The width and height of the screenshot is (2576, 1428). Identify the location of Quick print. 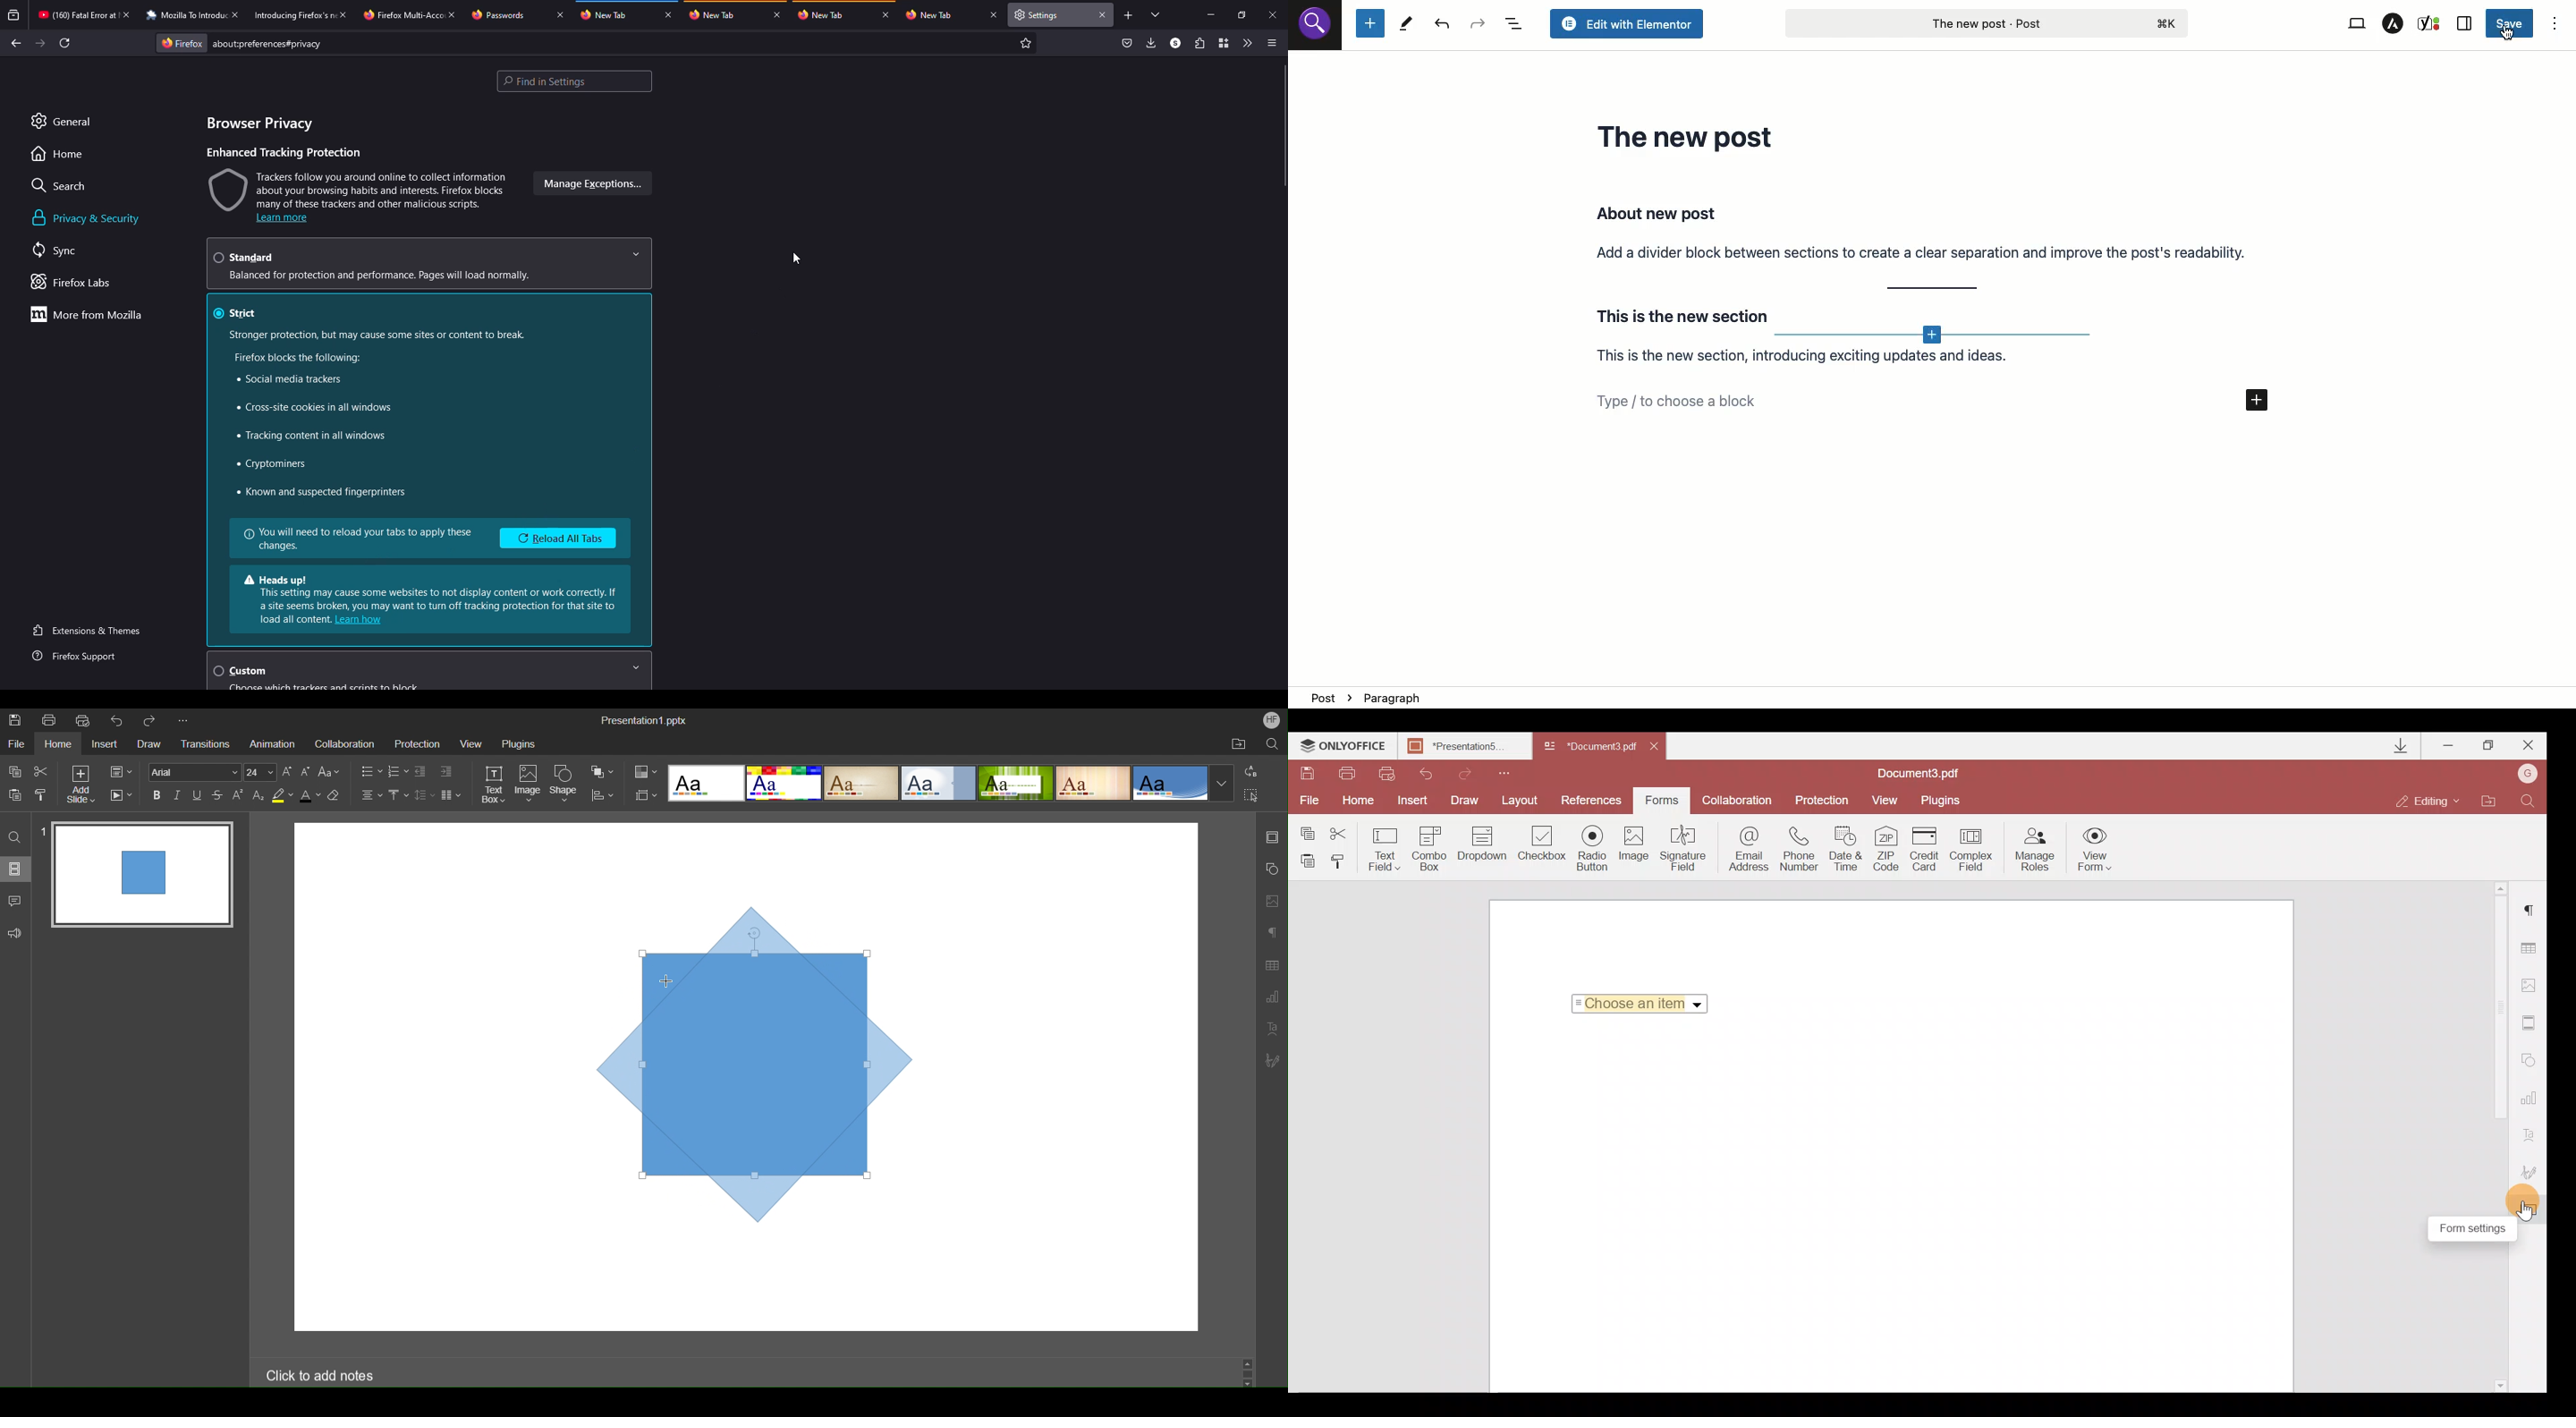
(1385, 773).